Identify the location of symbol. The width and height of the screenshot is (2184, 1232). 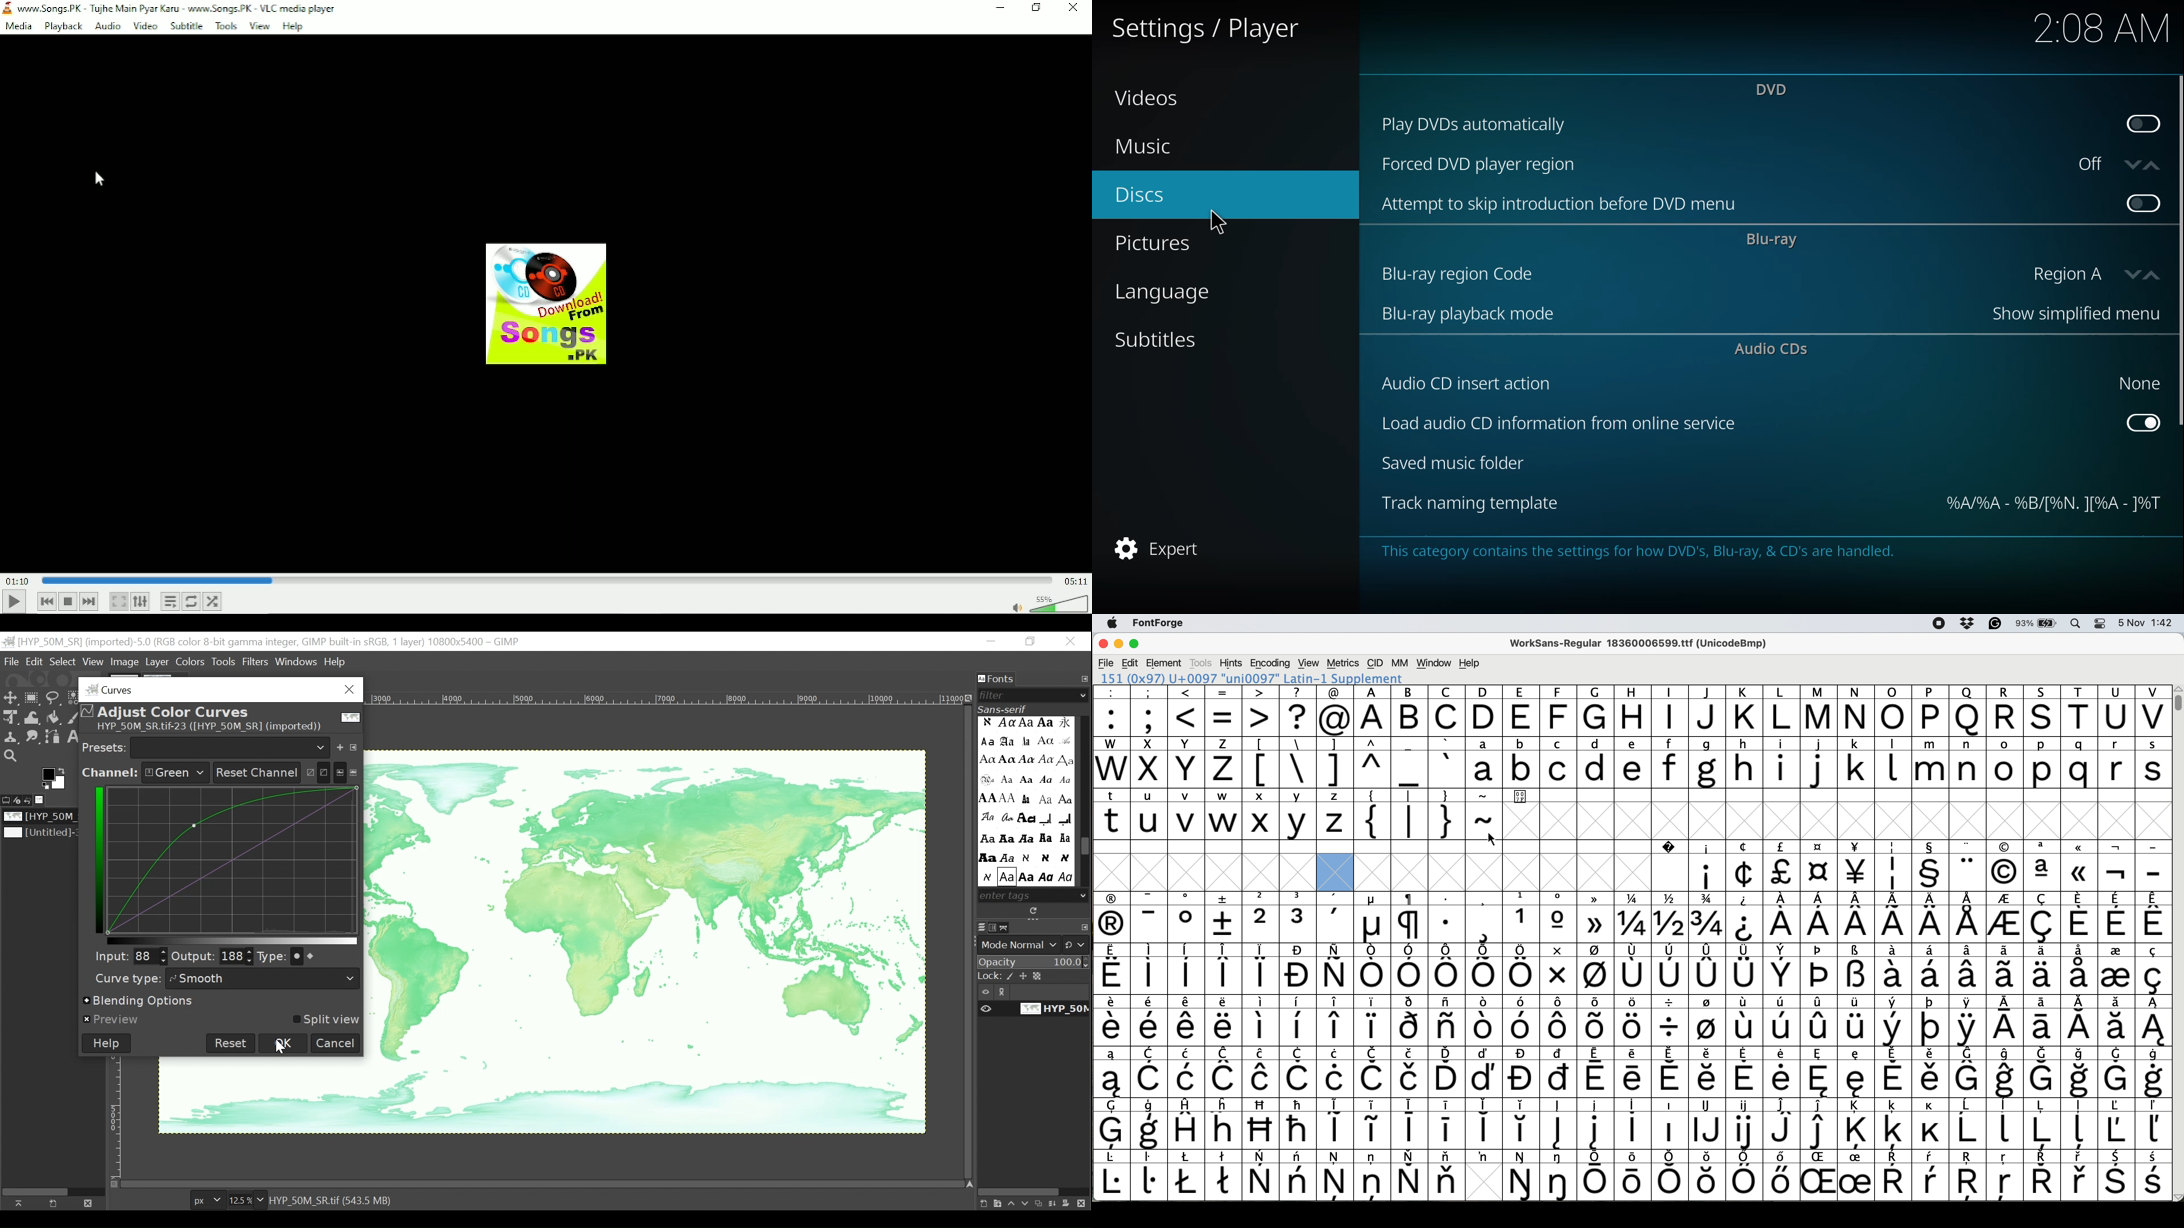
(1522, 1073).